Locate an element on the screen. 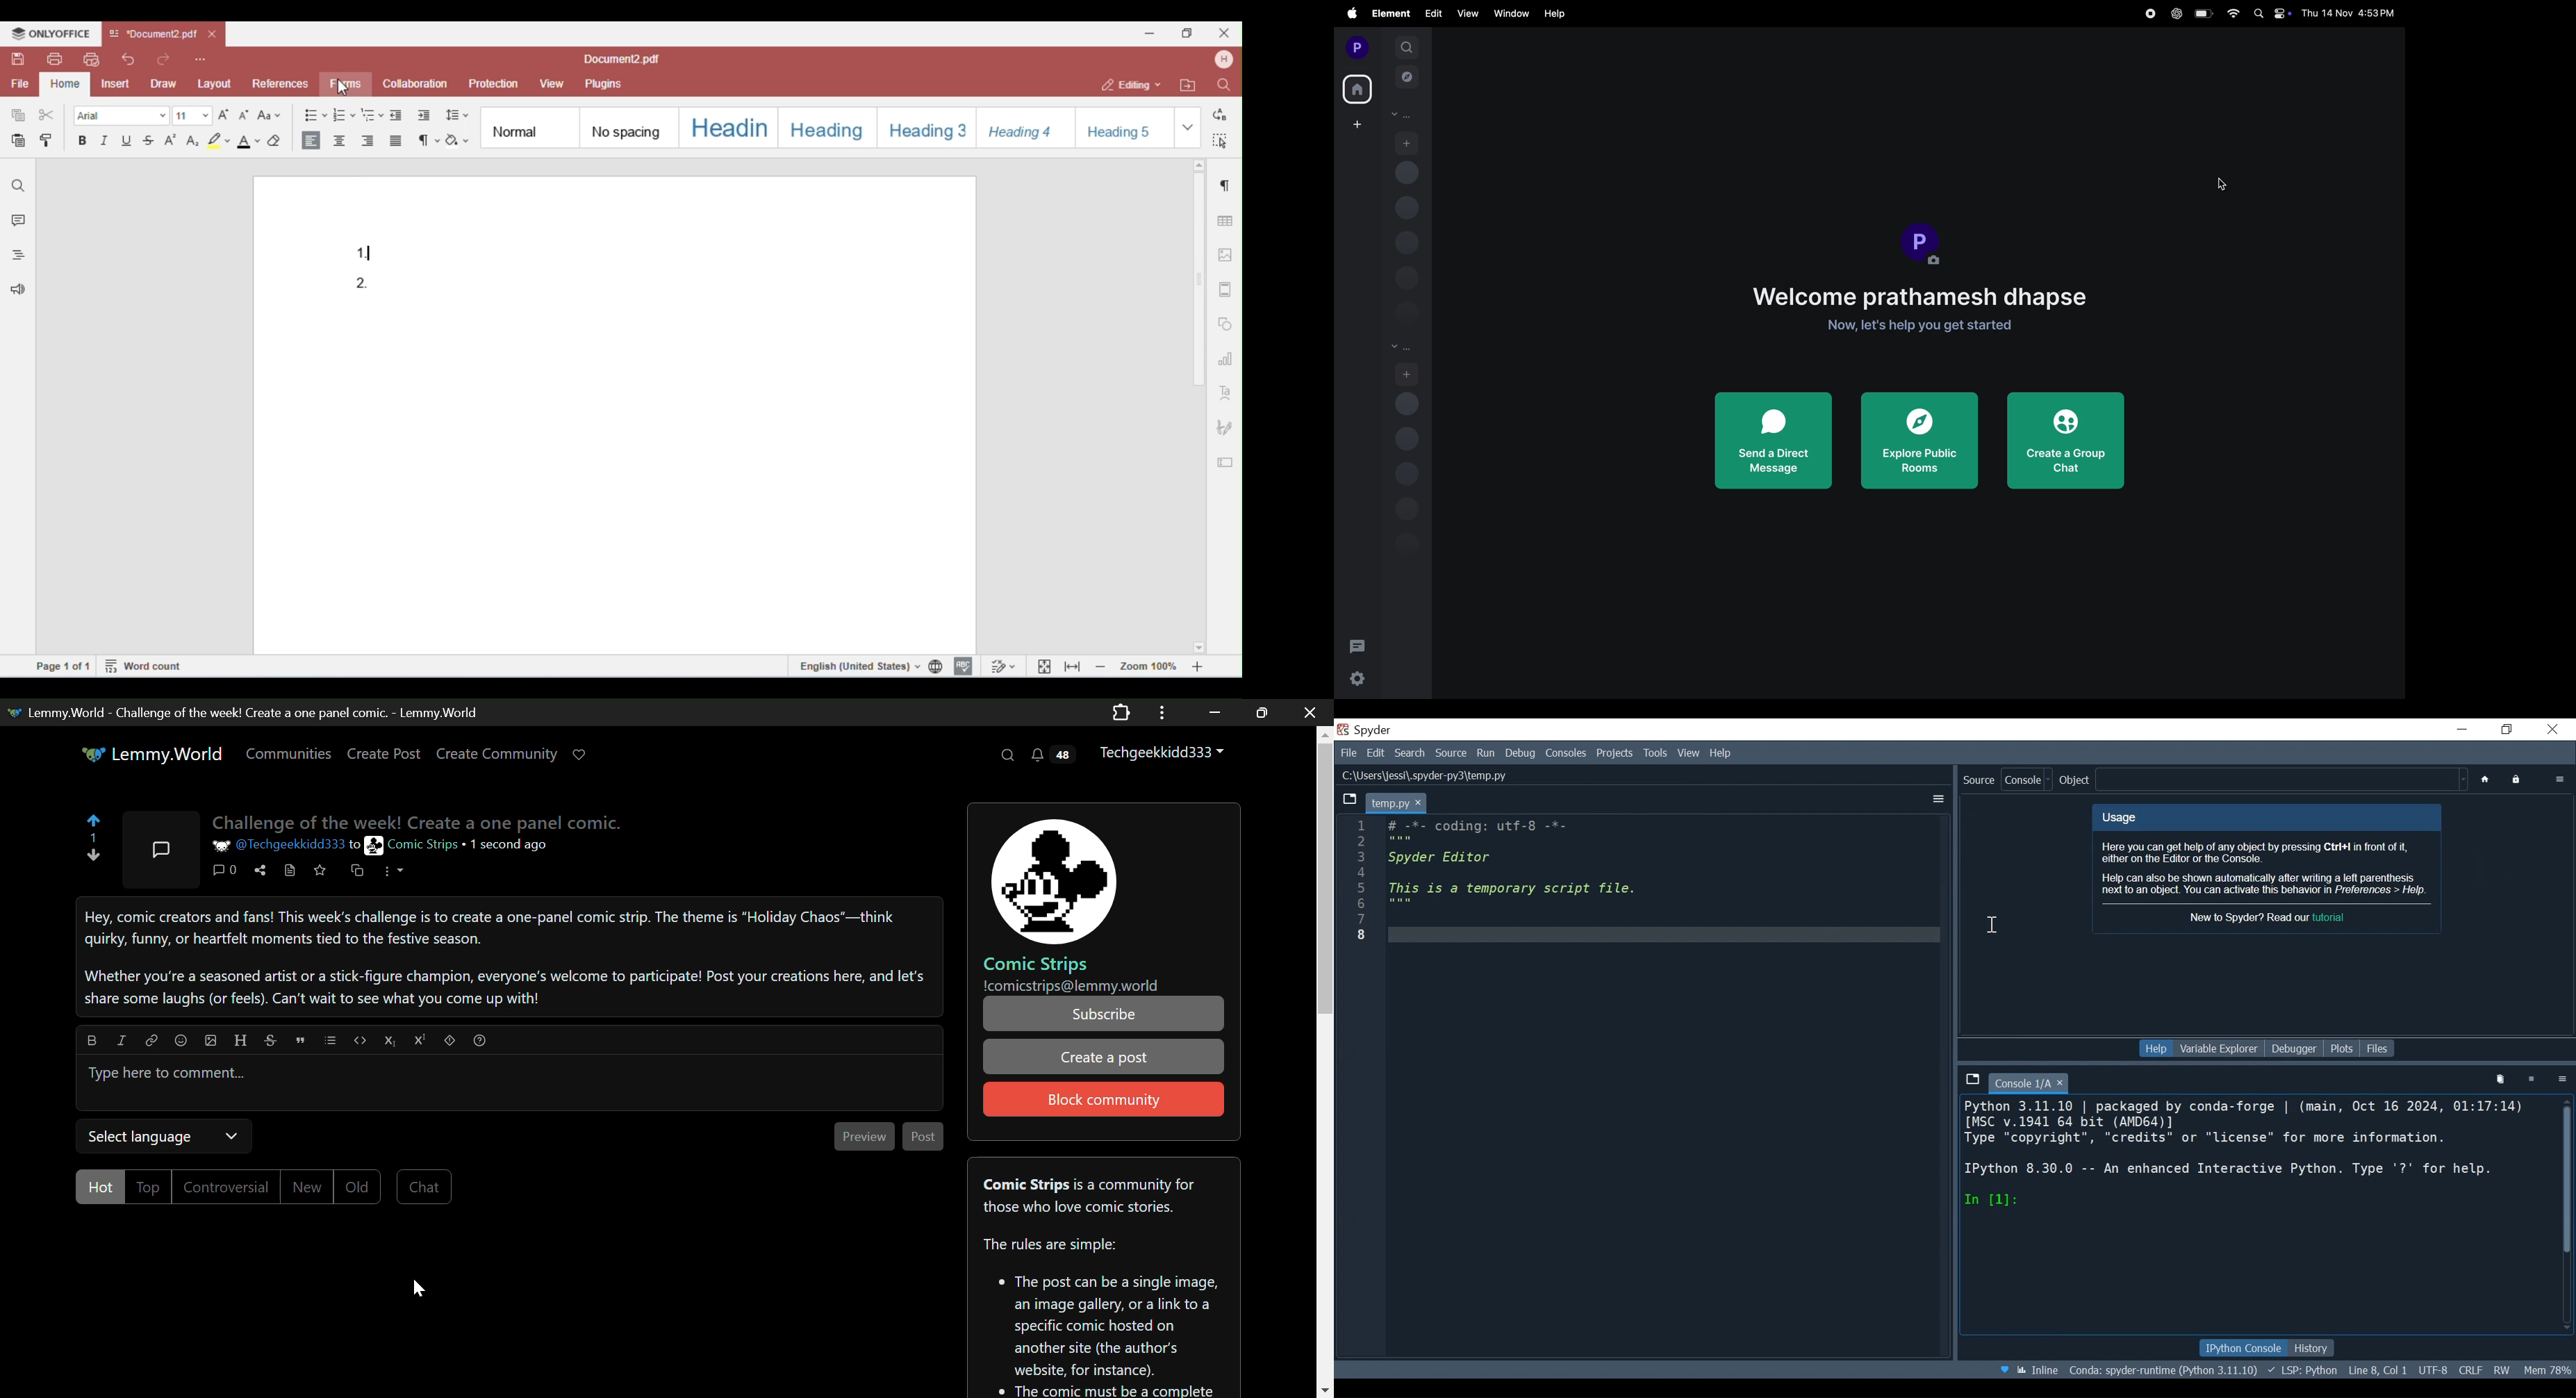  Usage is located at coordinates (2266, 817).